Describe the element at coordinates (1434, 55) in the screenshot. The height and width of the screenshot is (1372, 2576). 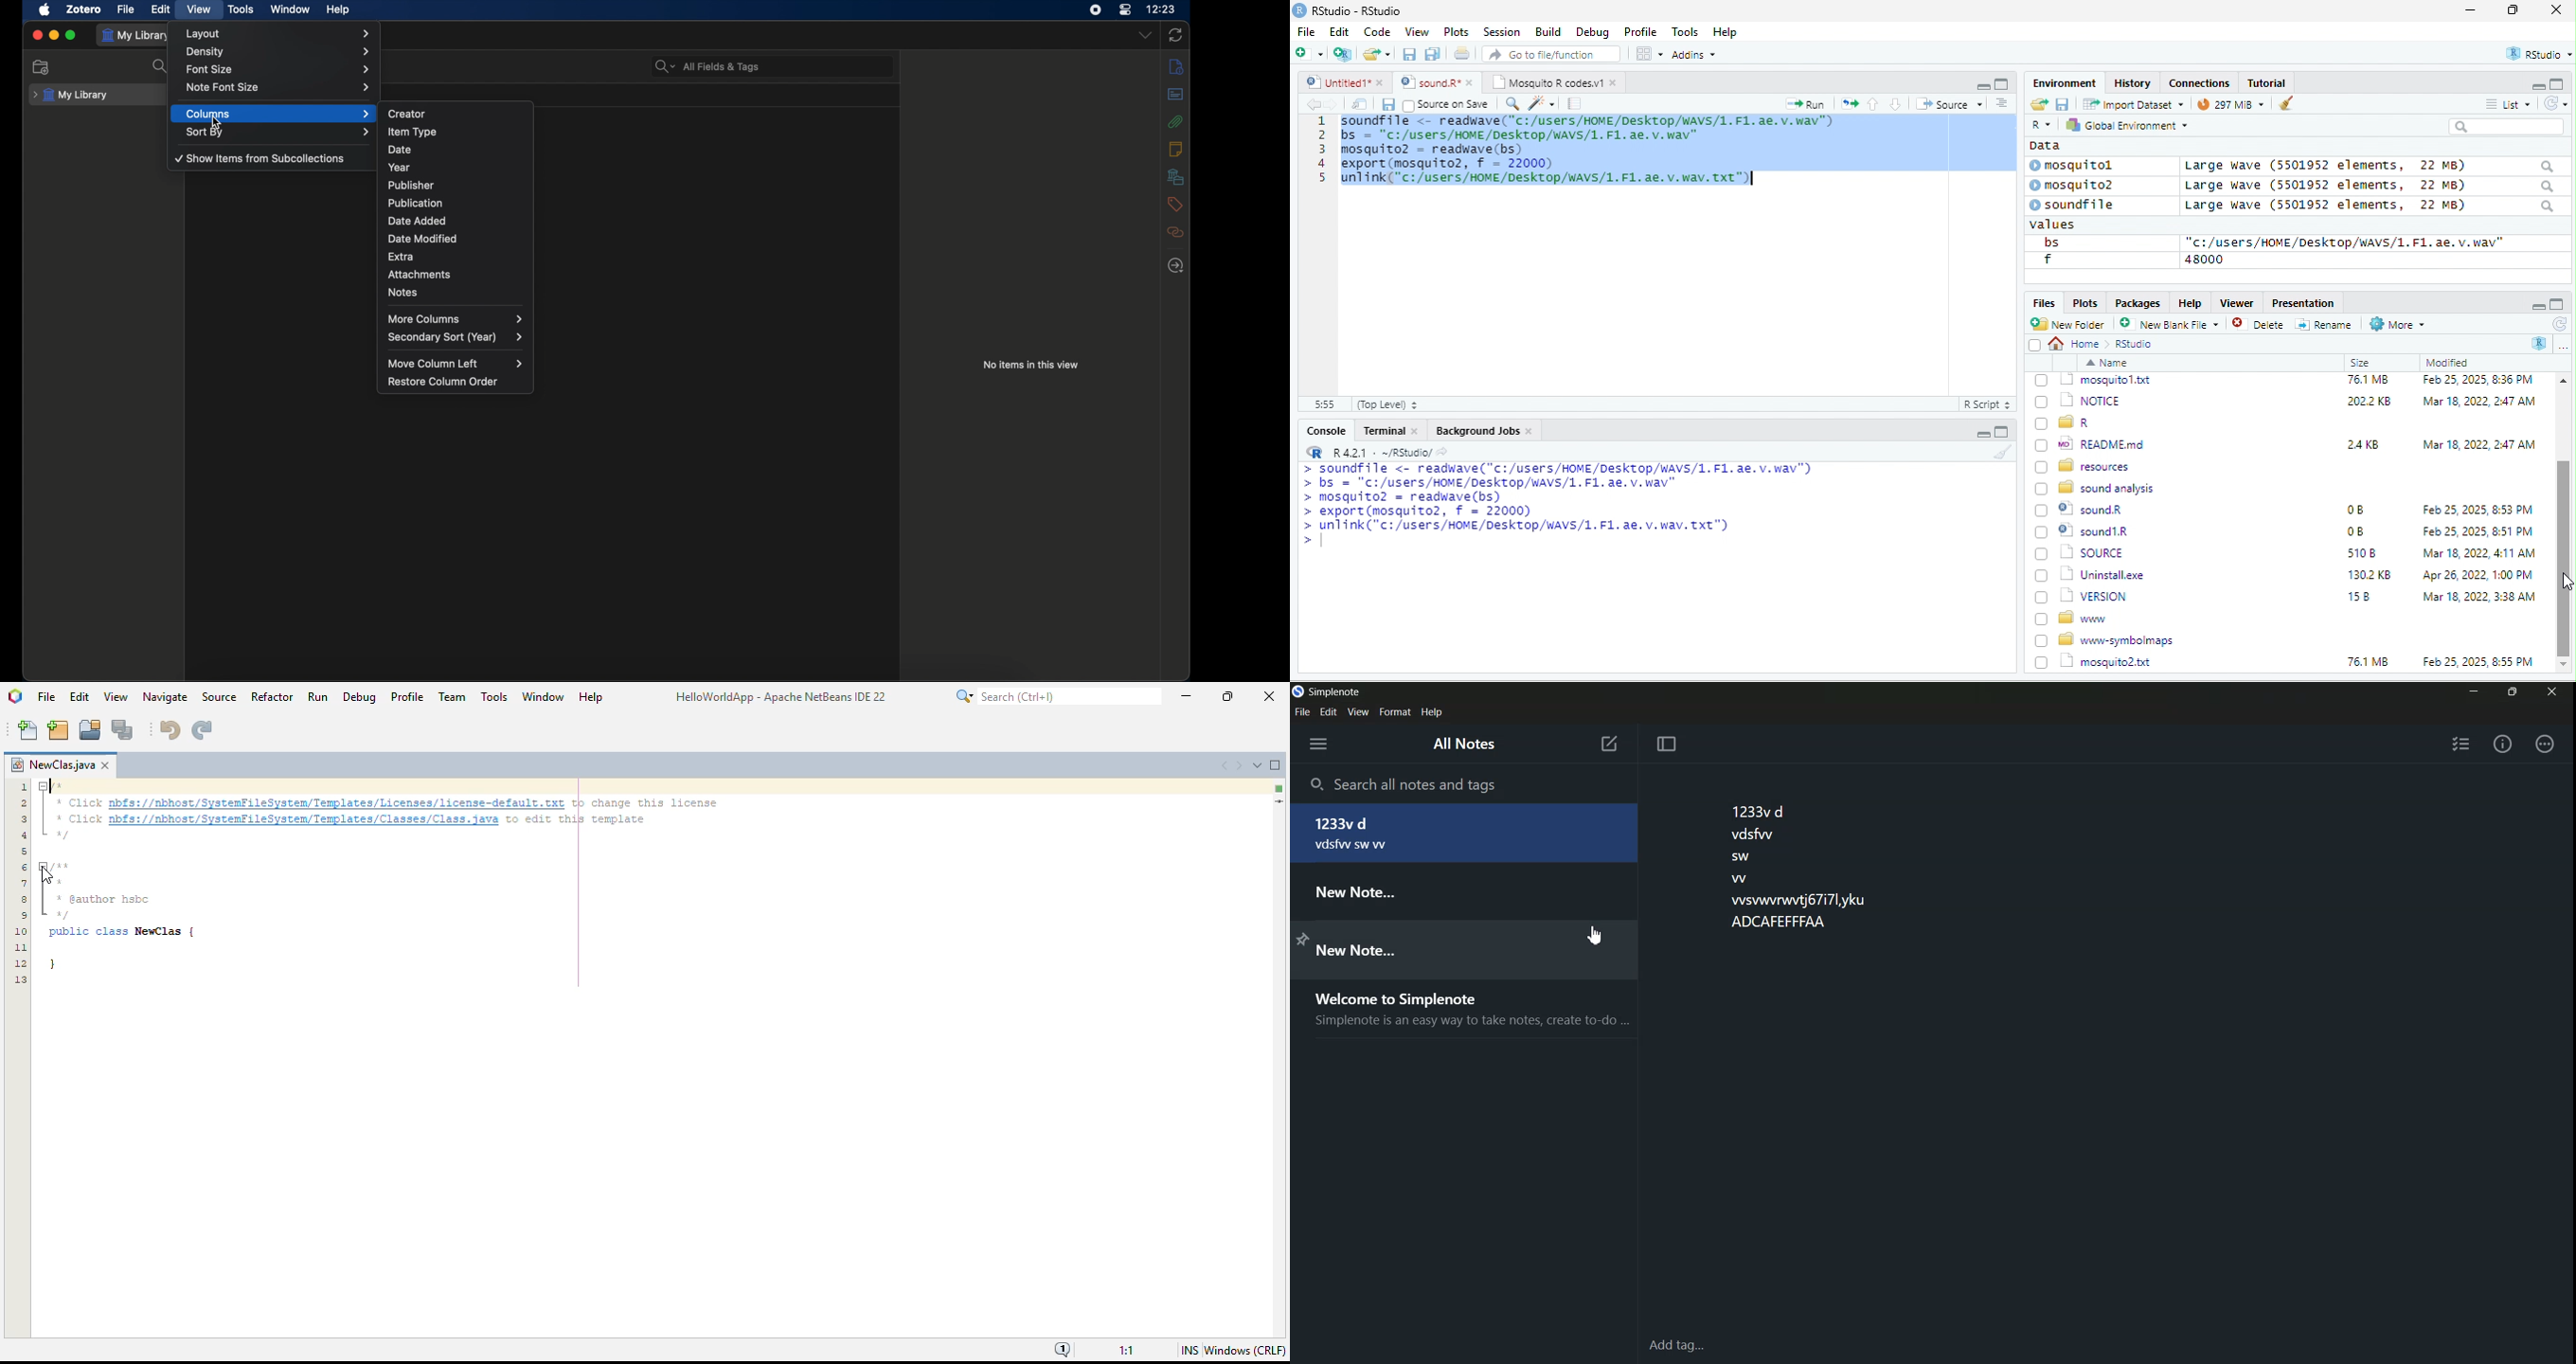
I see `save as` at that location.